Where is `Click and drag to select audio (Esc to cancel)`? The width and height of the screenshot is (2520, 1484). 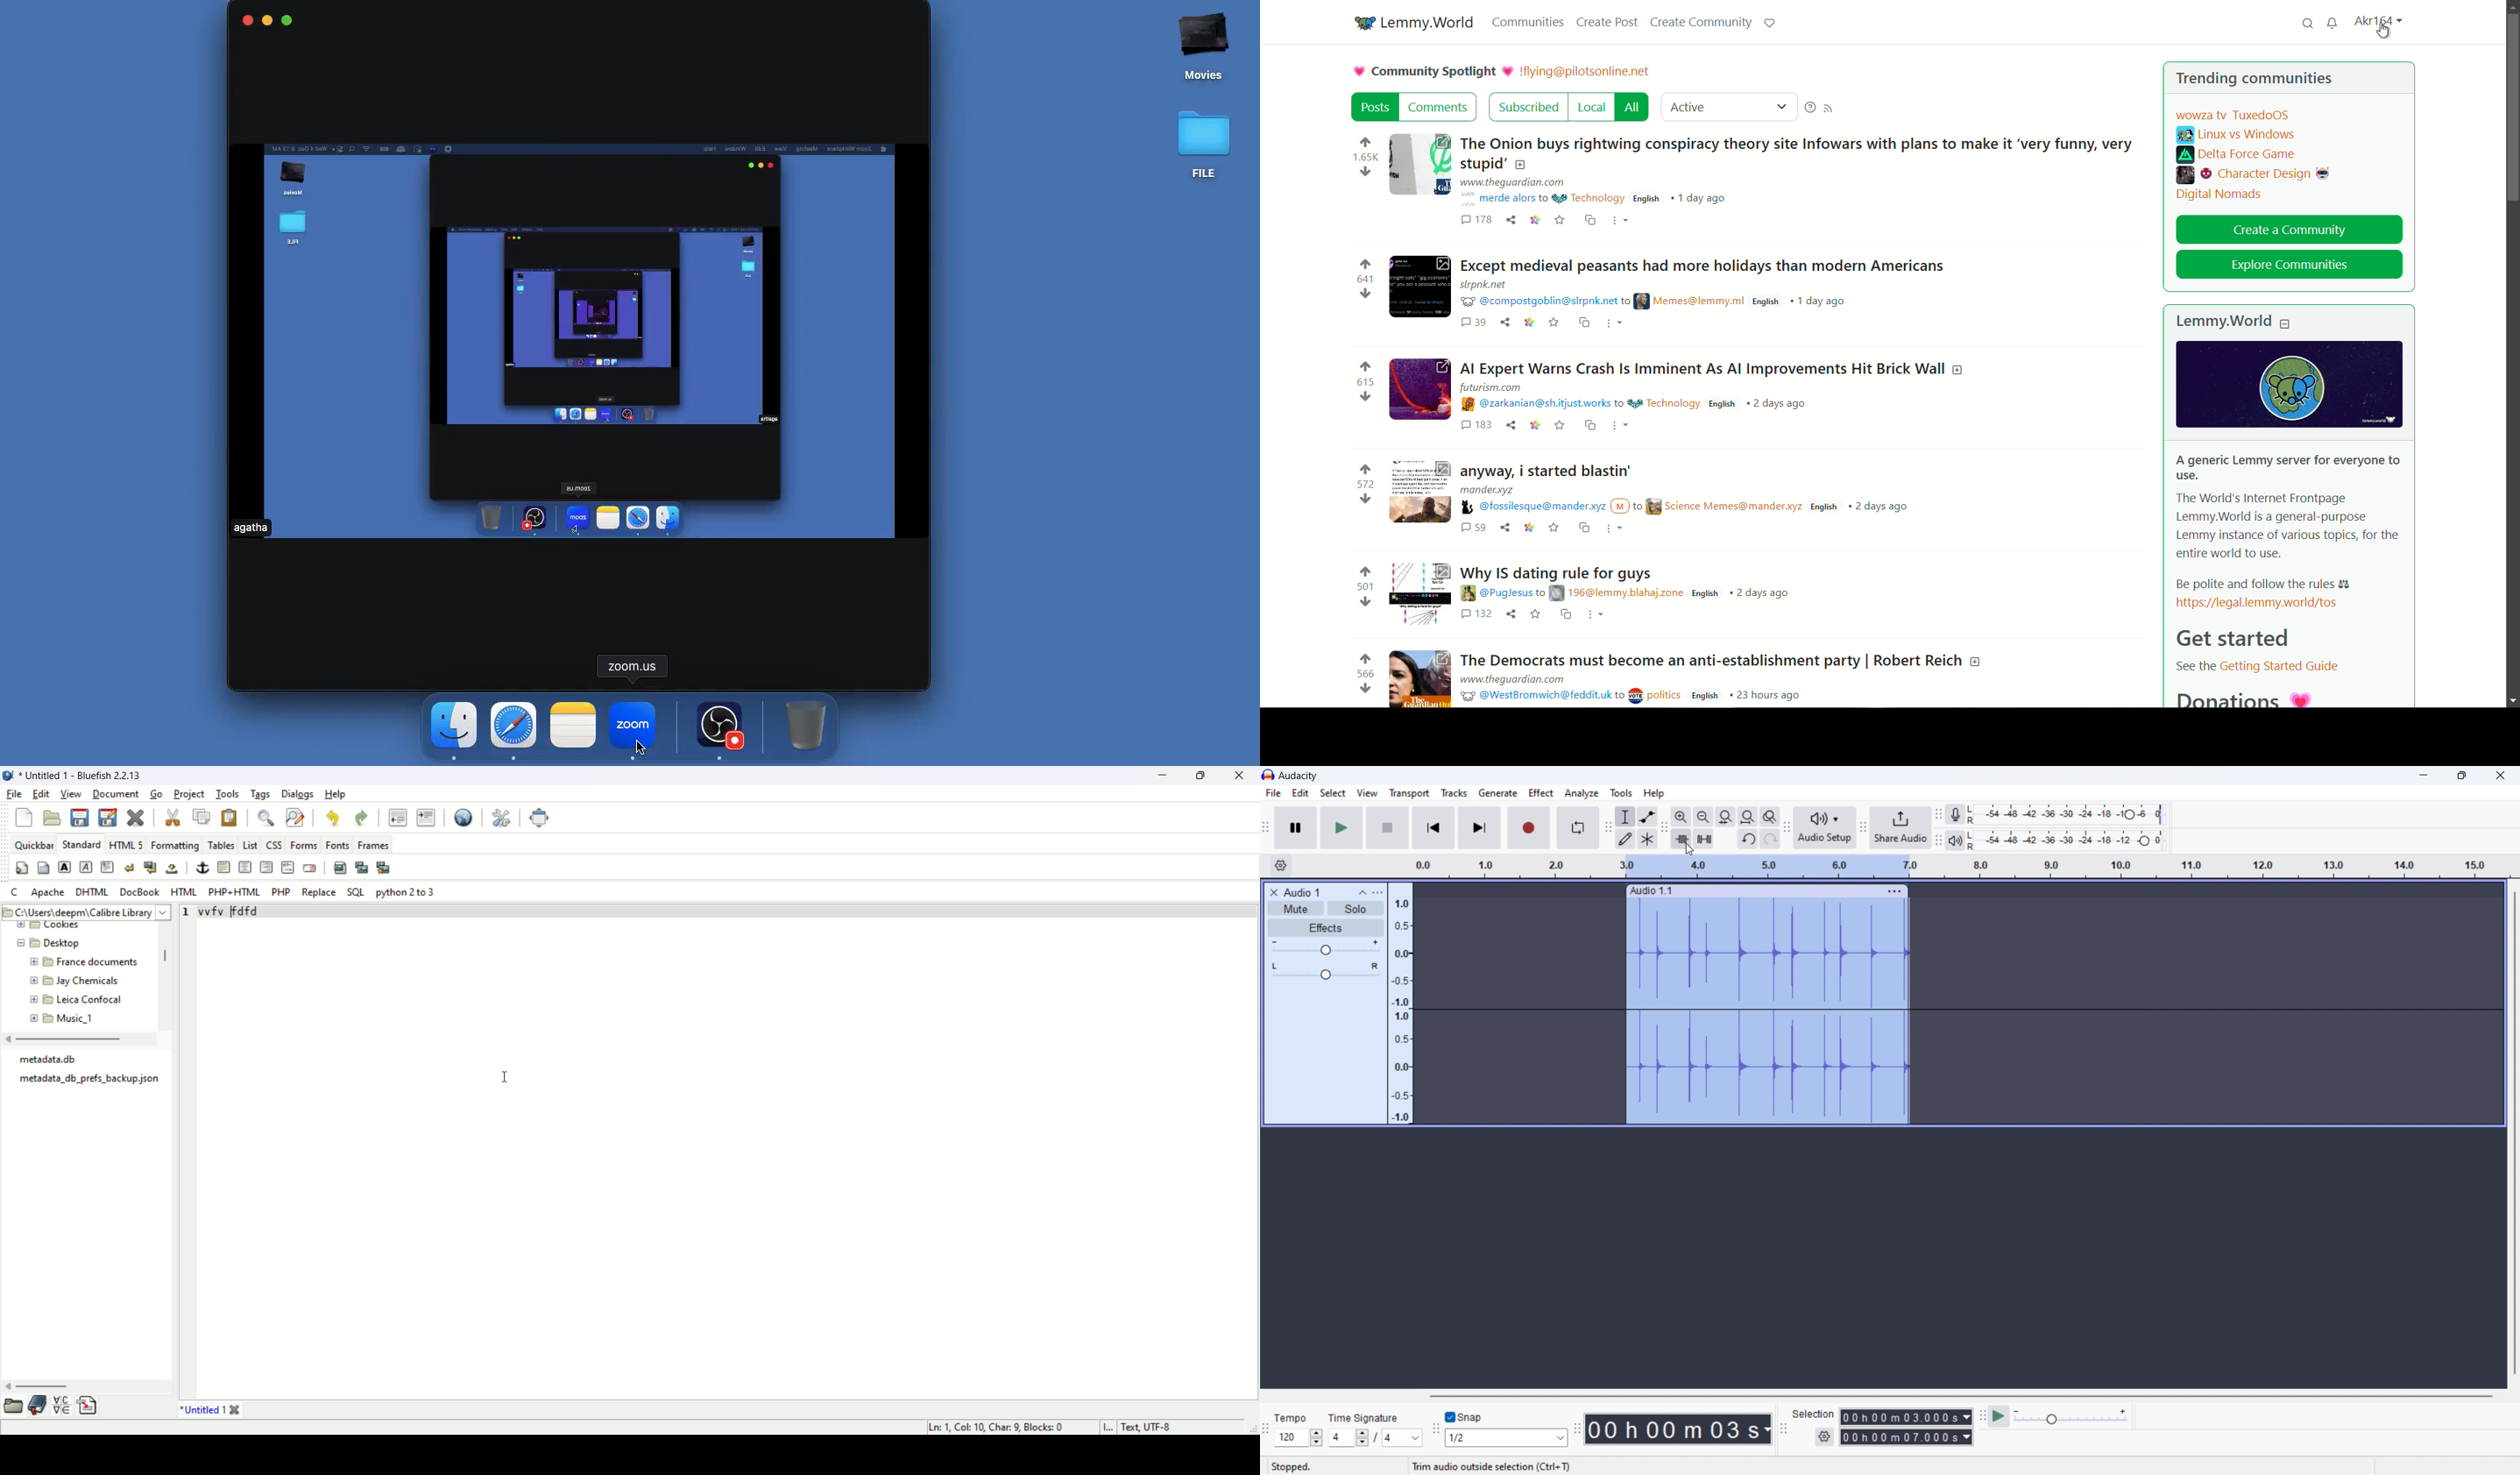
Click and drag to select audio (Esc to cancel) is located at coordinates (1517, 1468).